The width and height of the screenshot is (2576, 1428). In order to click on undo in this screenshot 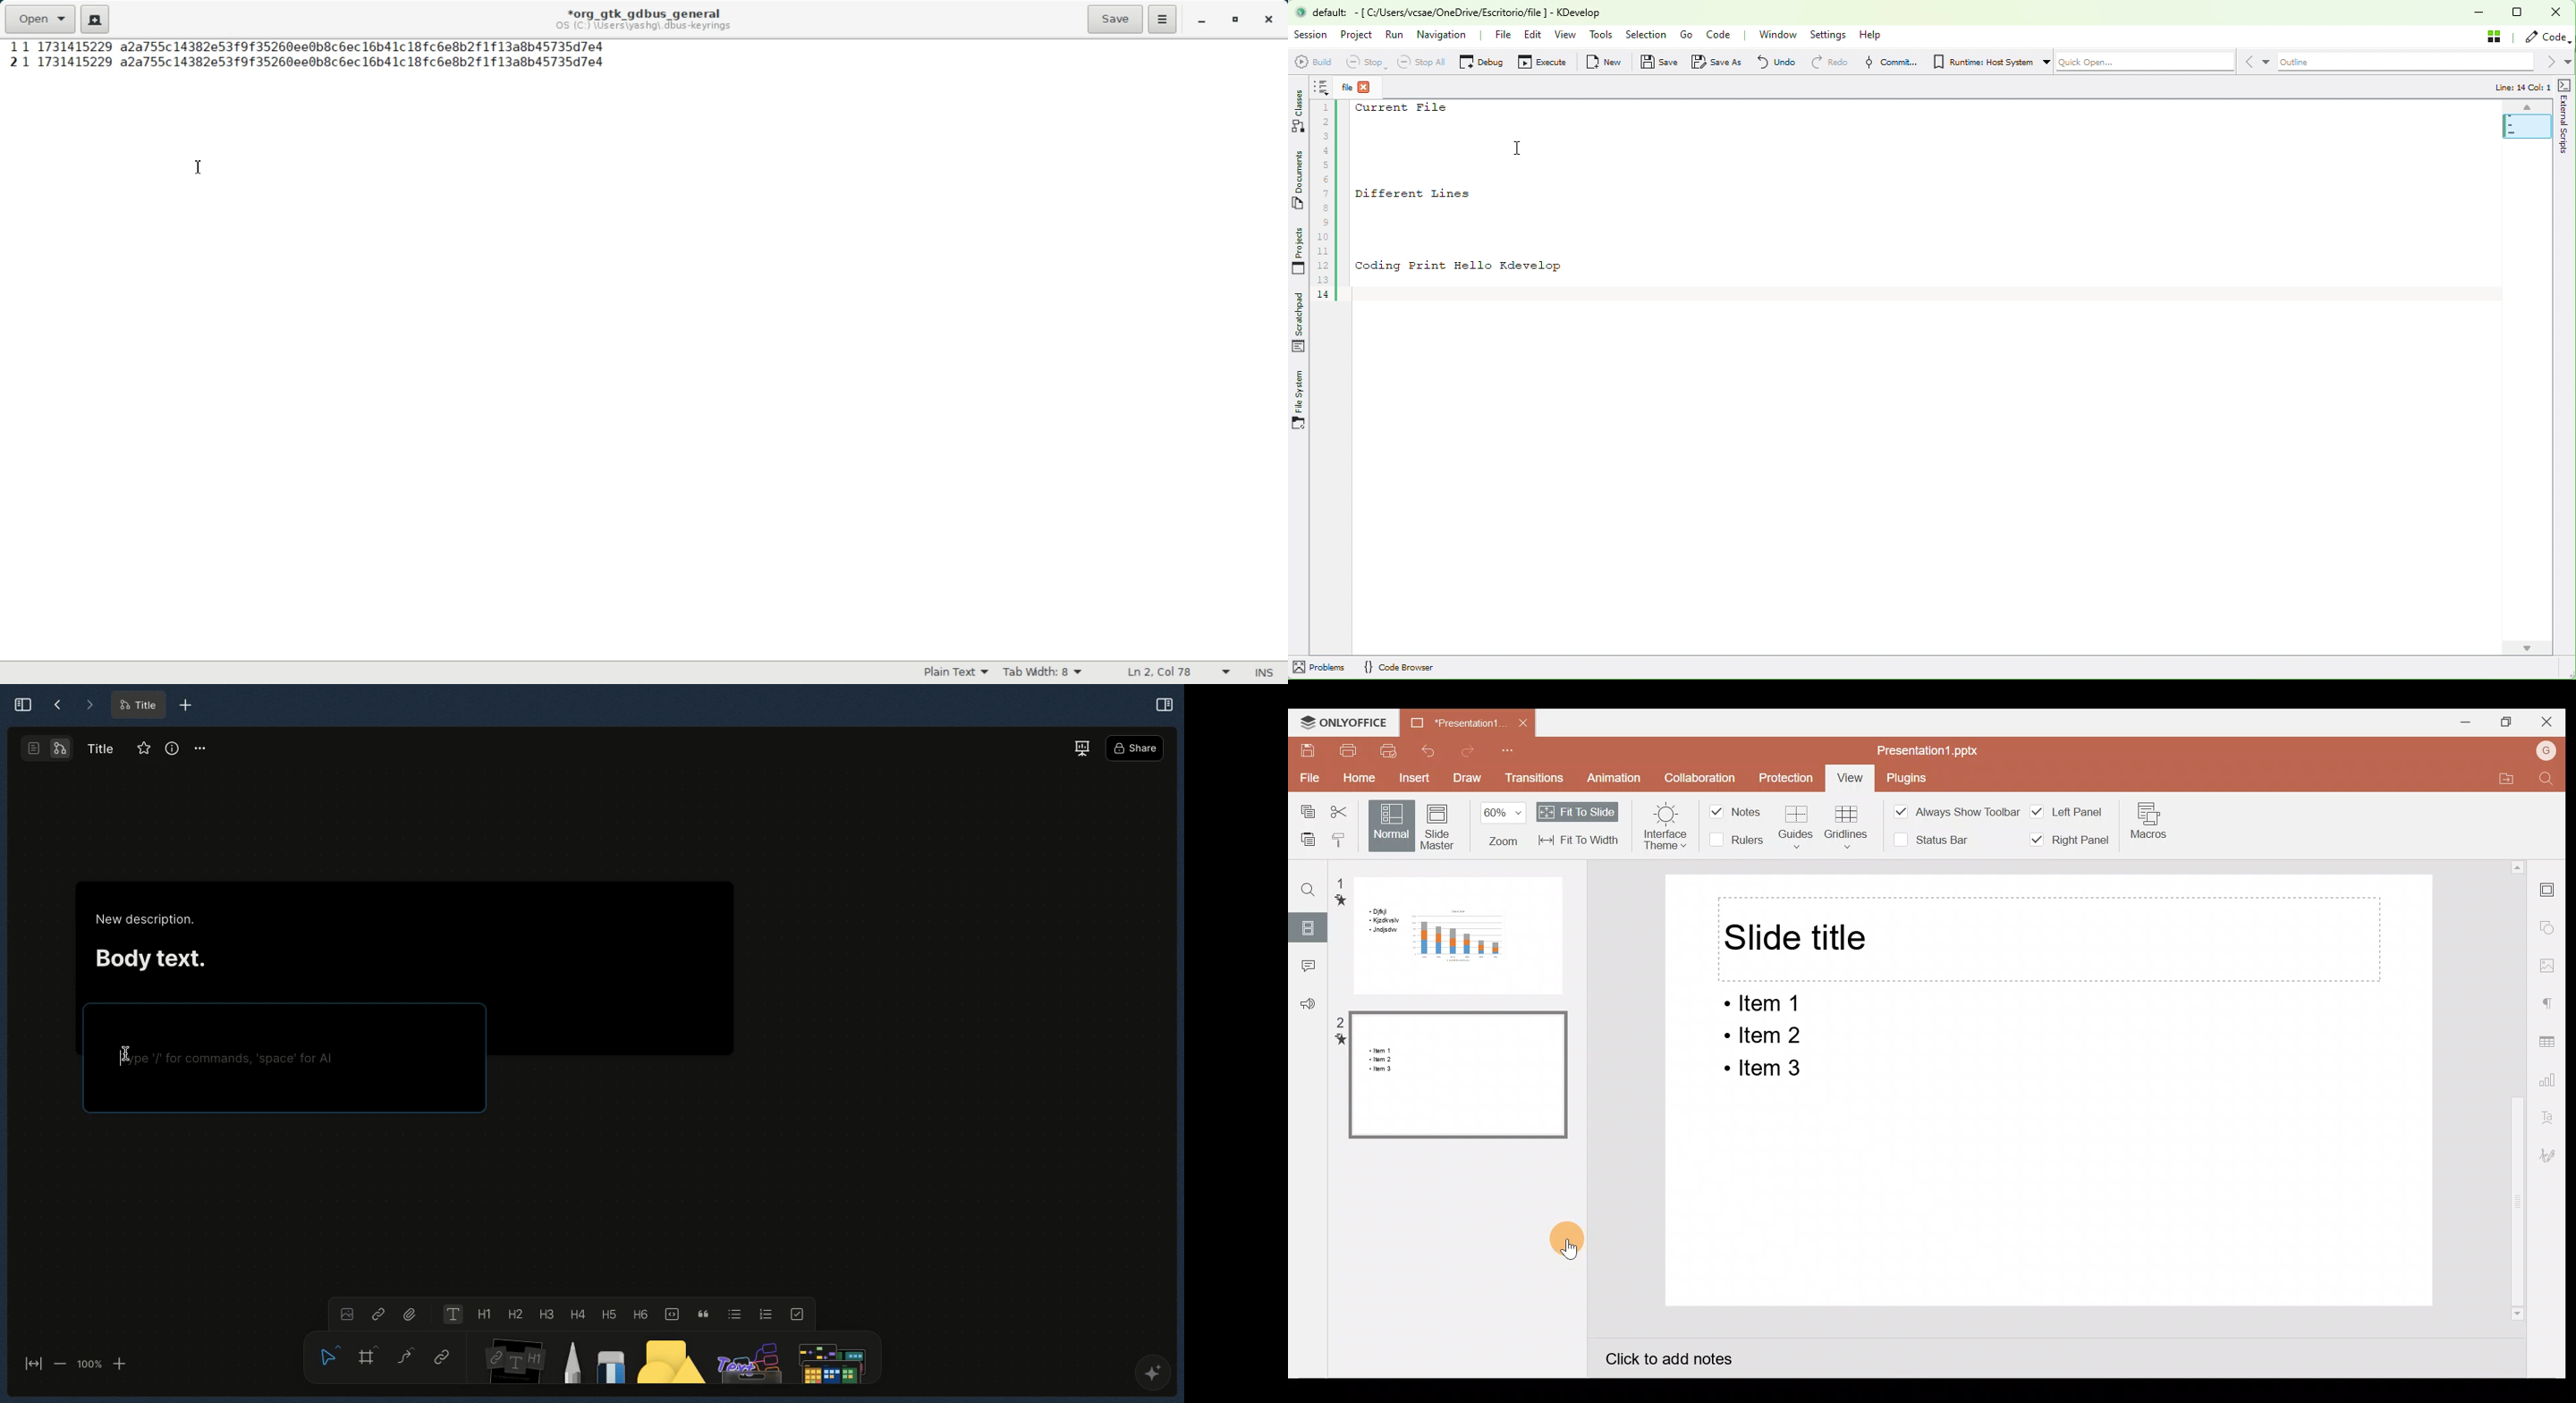, I will do `click(1775, 62)`.